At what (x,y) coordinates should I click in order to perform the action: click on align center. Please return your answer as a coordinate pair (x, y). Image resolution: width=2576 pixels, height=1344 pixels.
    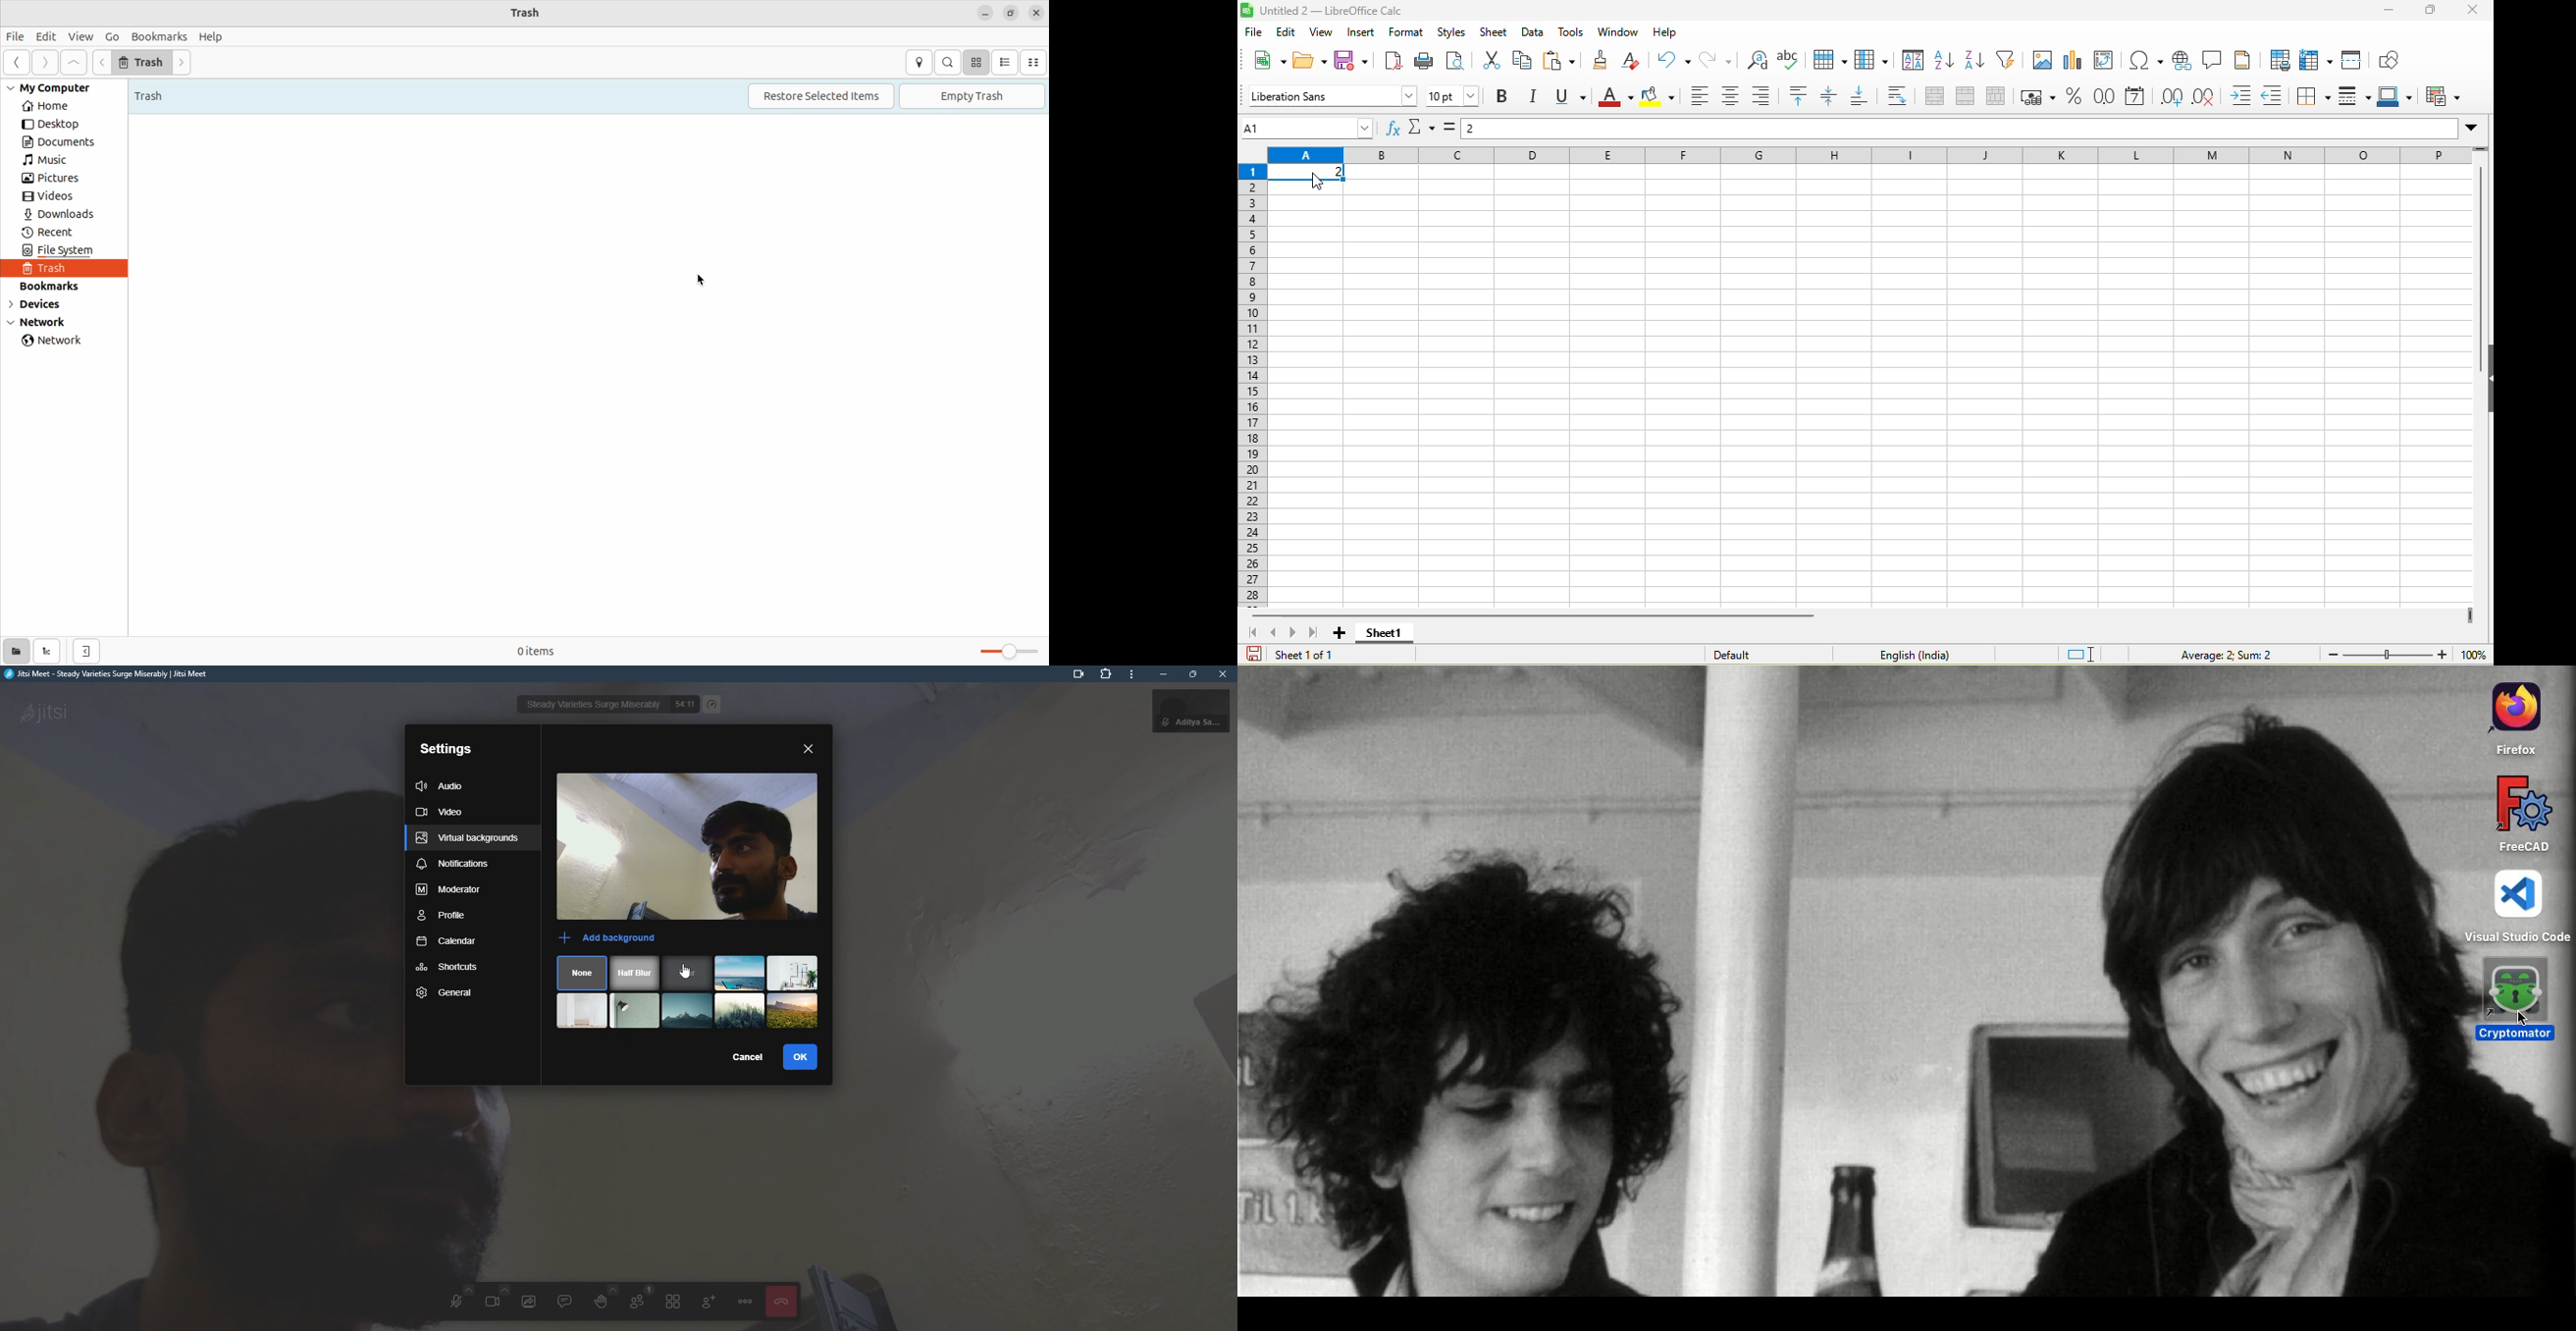
    Looking at the image, I should click on (1738, 98).